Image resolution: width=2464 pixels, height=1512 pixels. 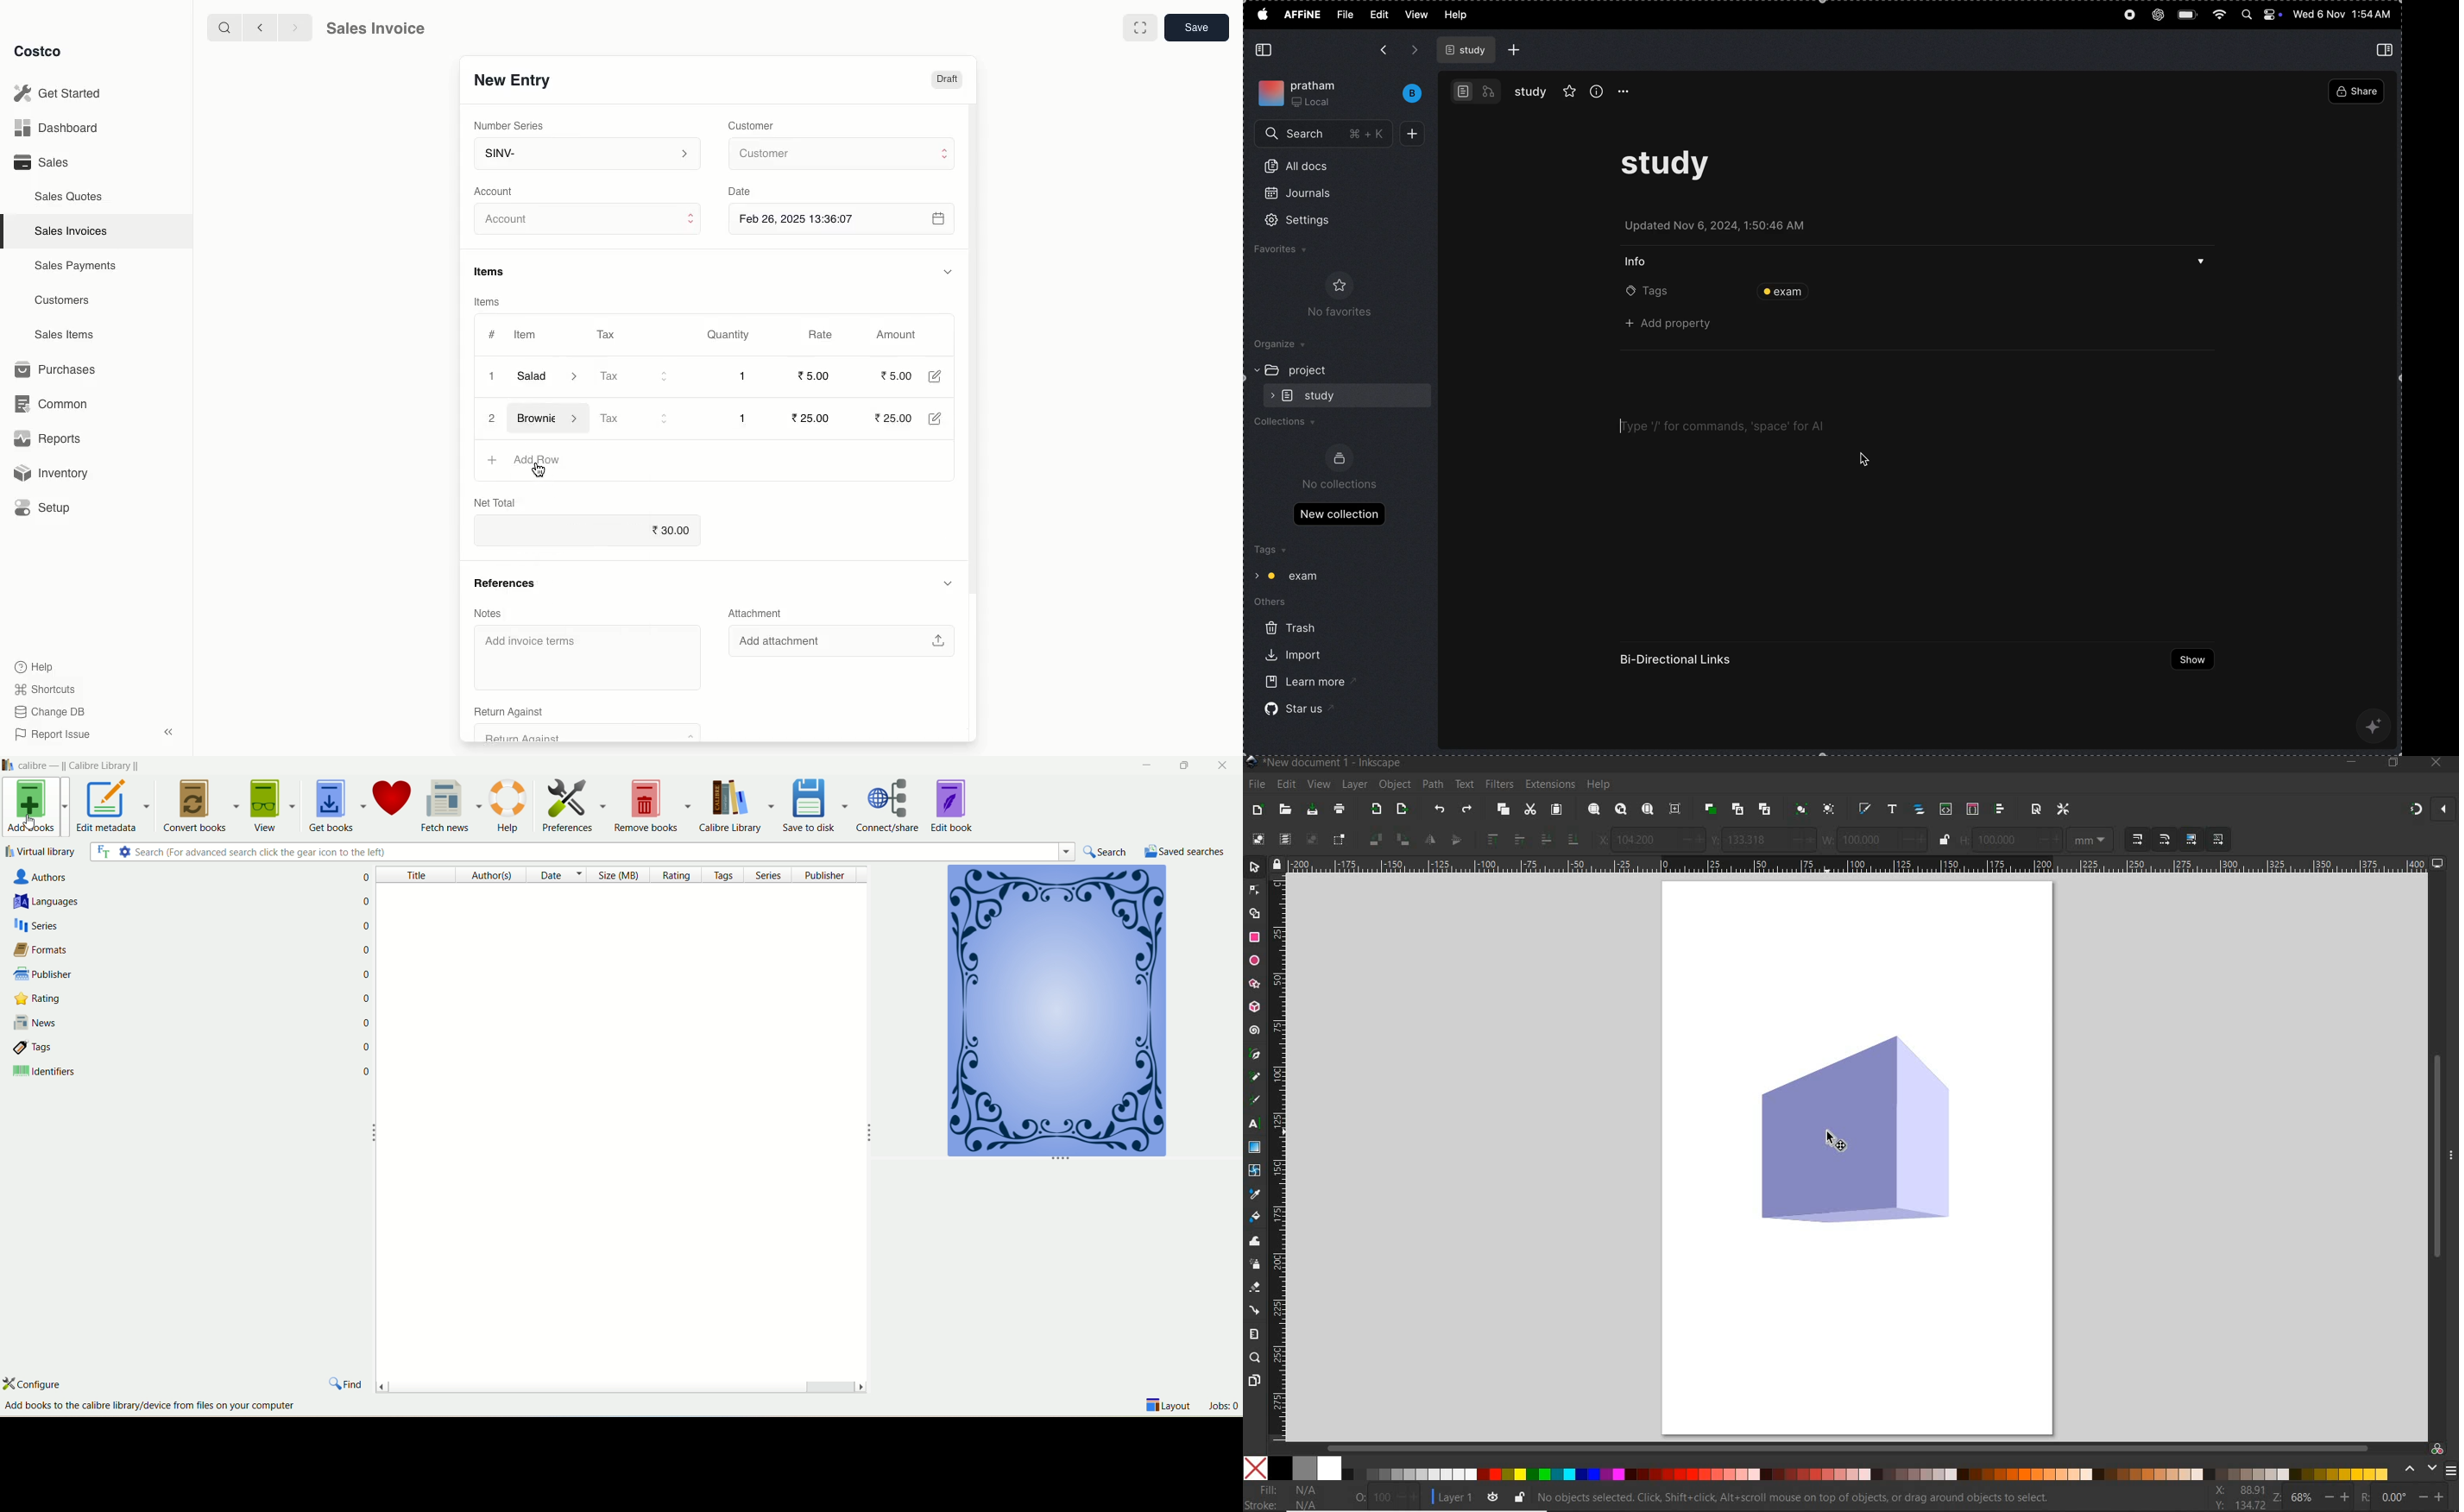 I want to click on Hide, so click(x=947, y=271).